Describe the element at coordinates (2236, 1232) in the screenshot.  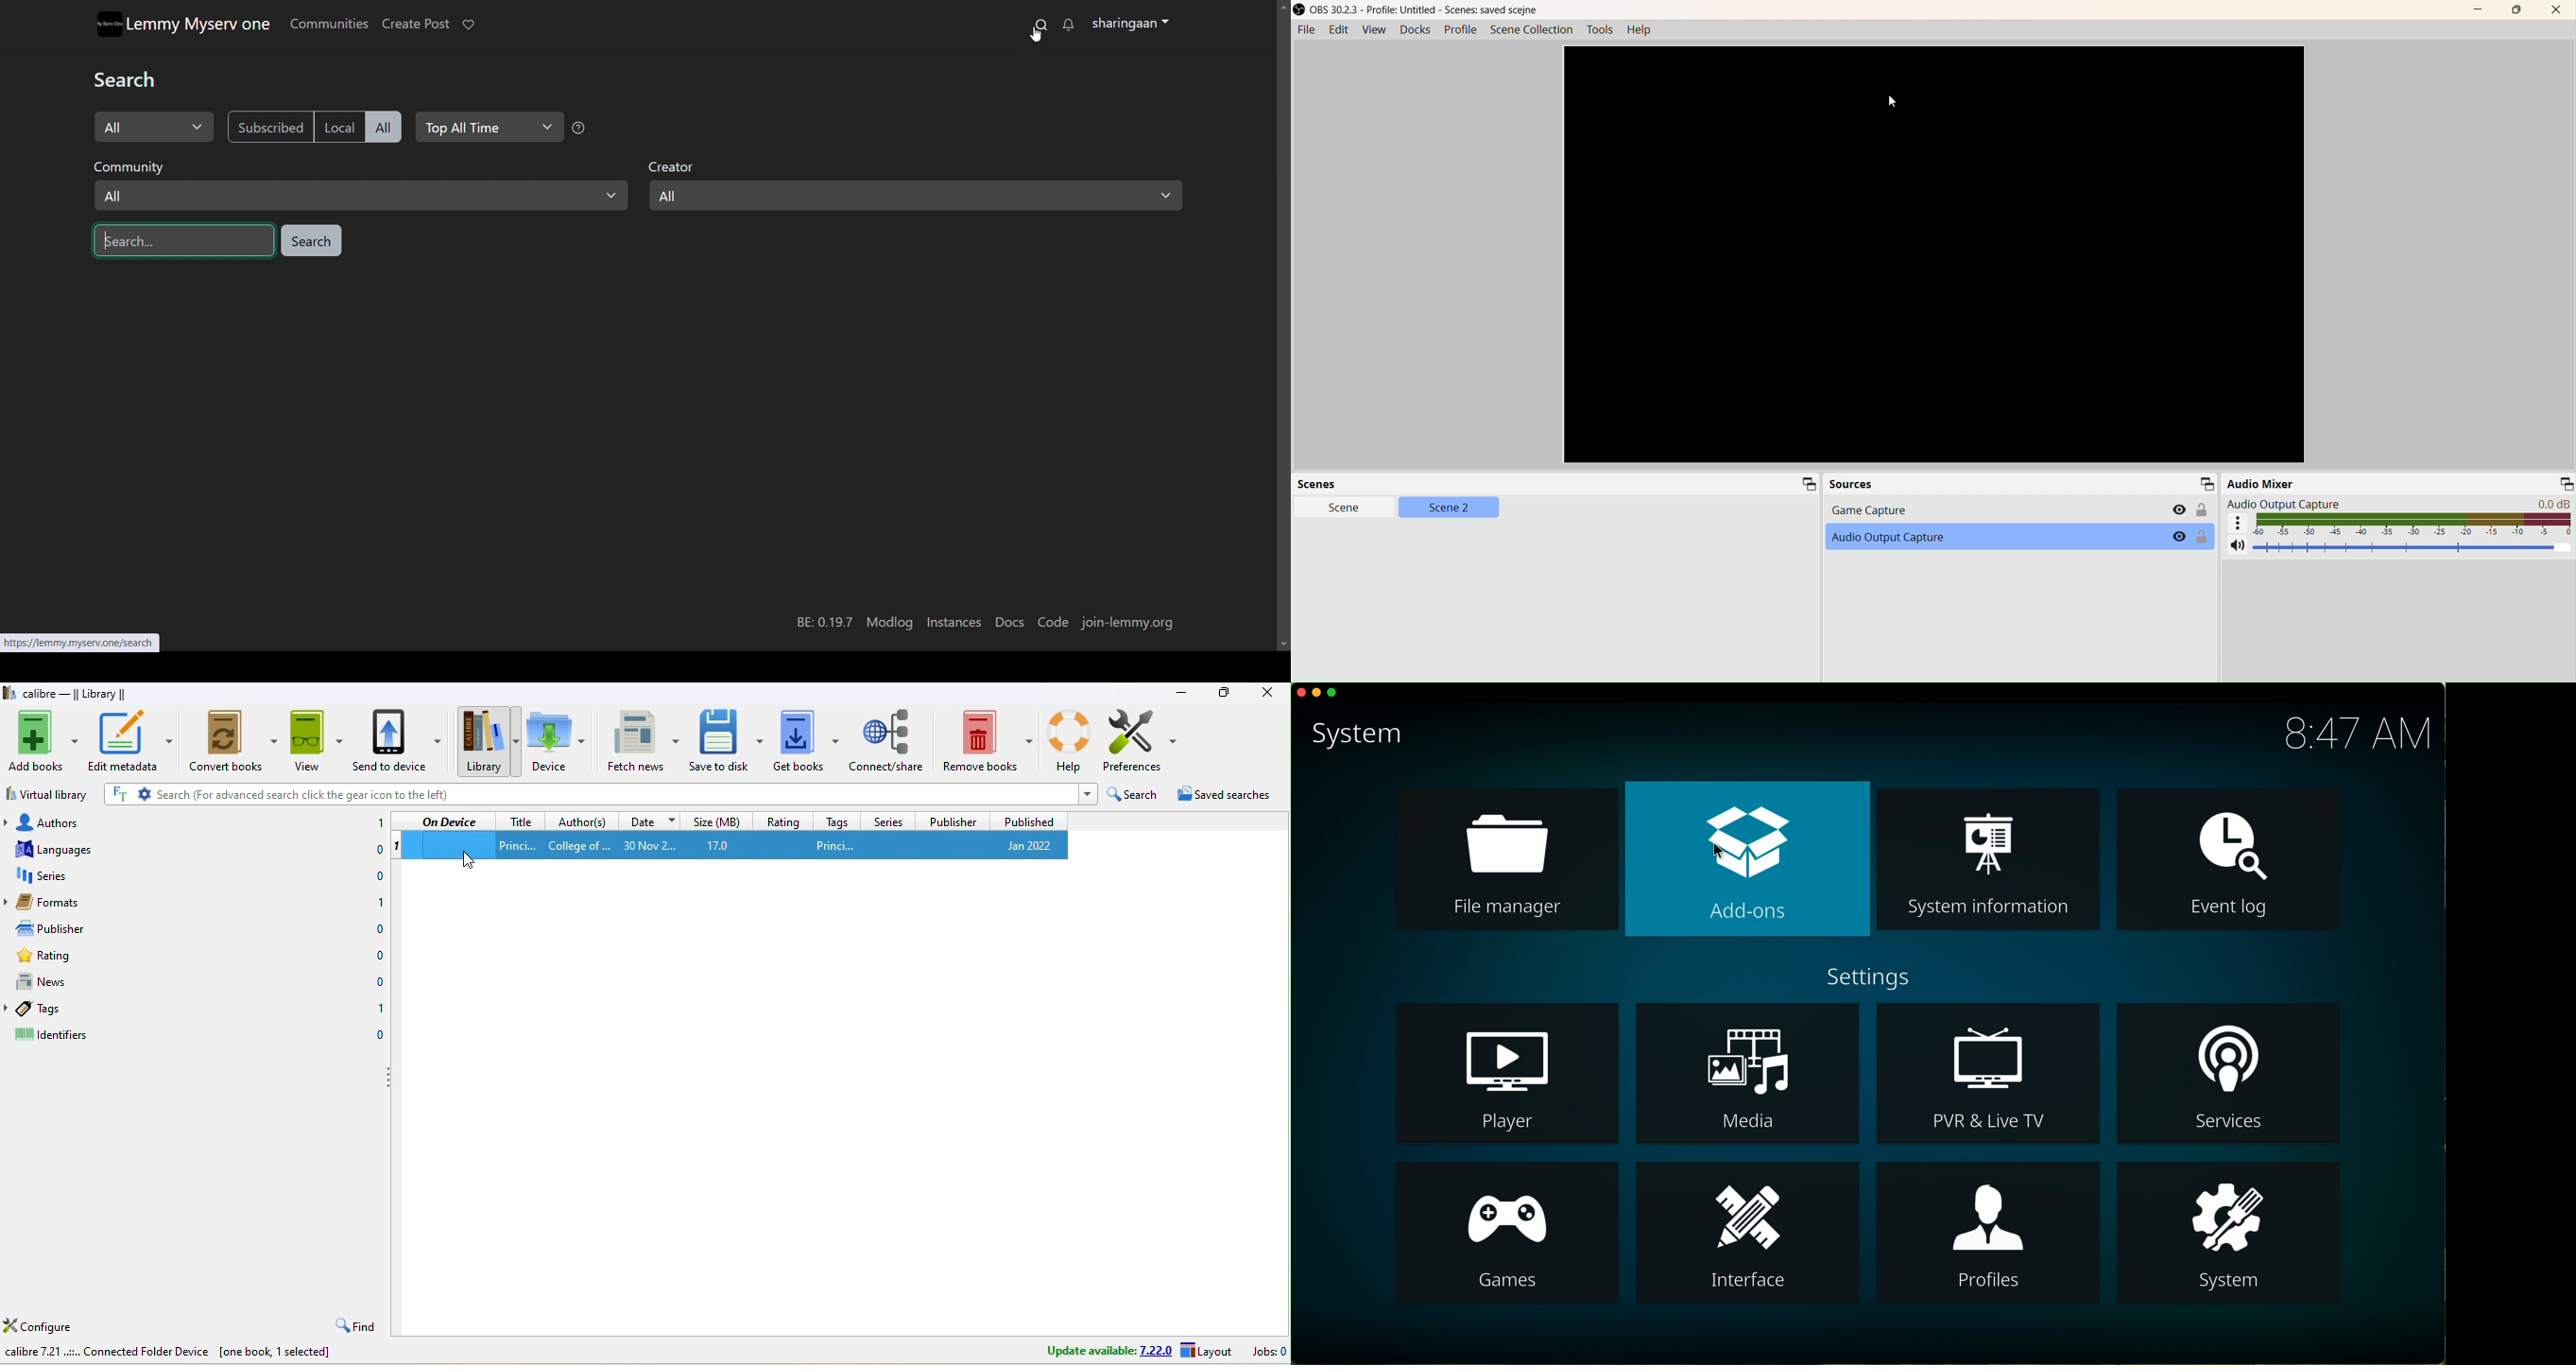
I see `system` at that location.